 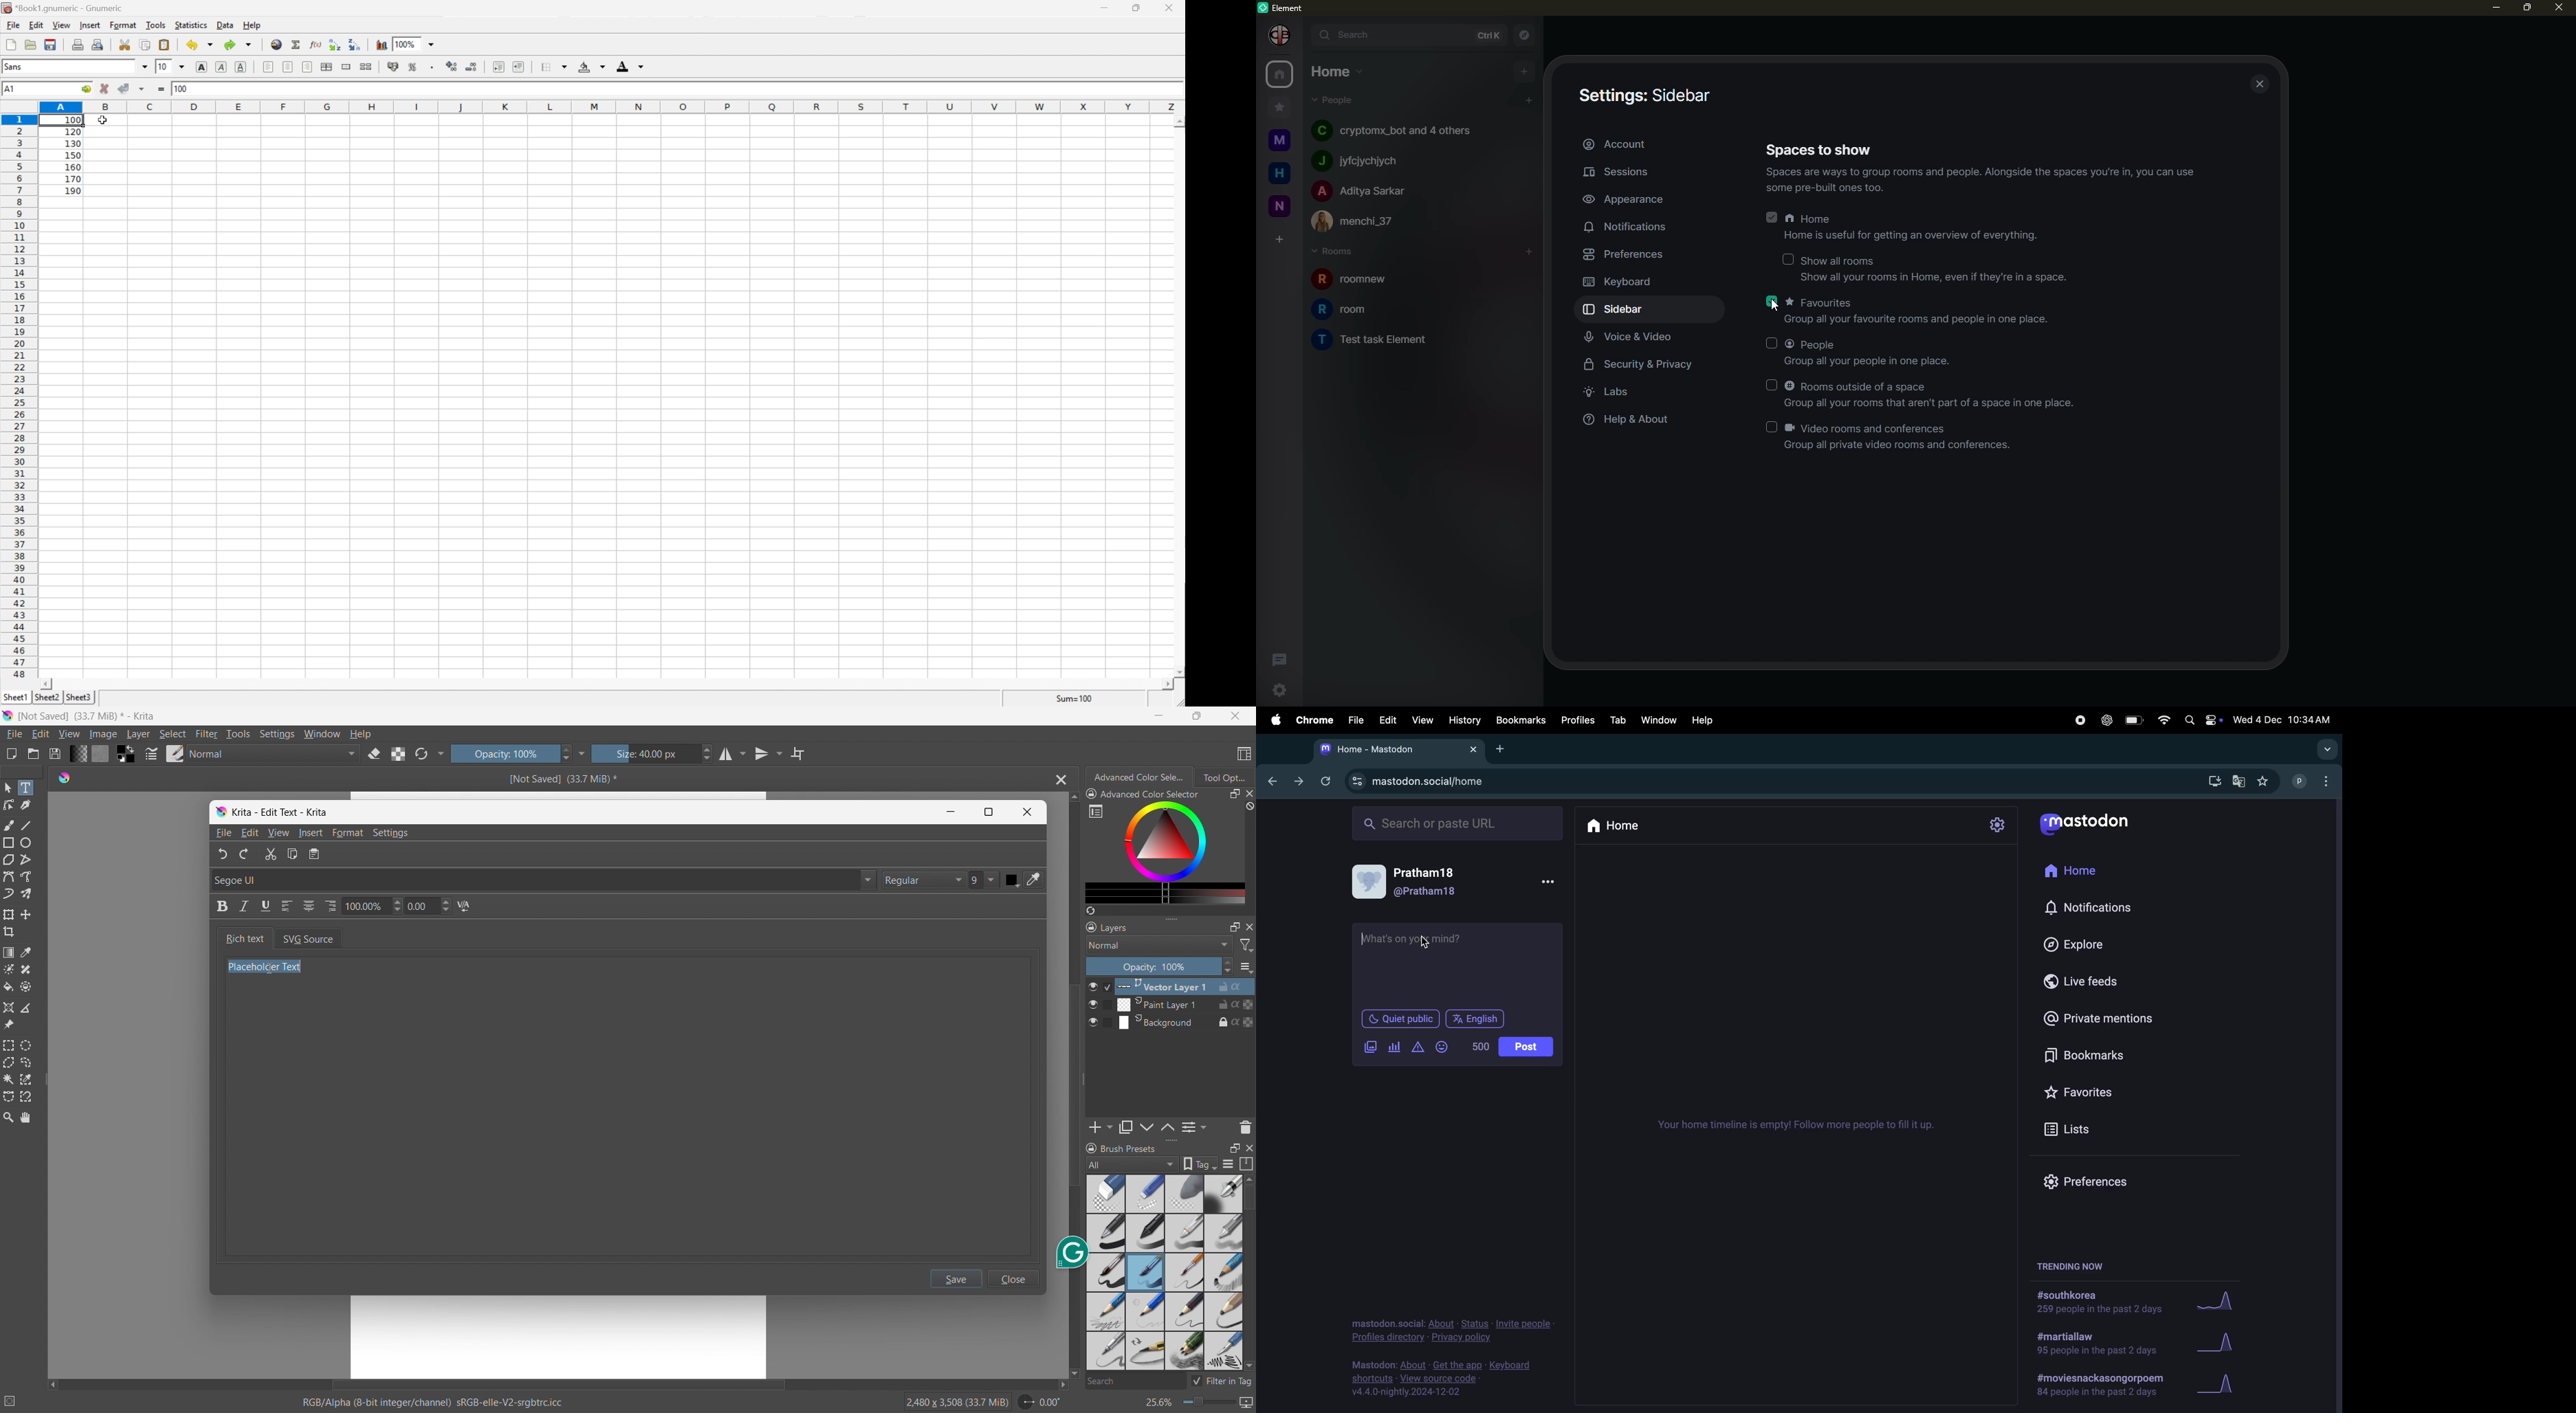 What do you see at coordinates (222, 833) in the screenshot?
I see `File` at bounding box center [222, 833].